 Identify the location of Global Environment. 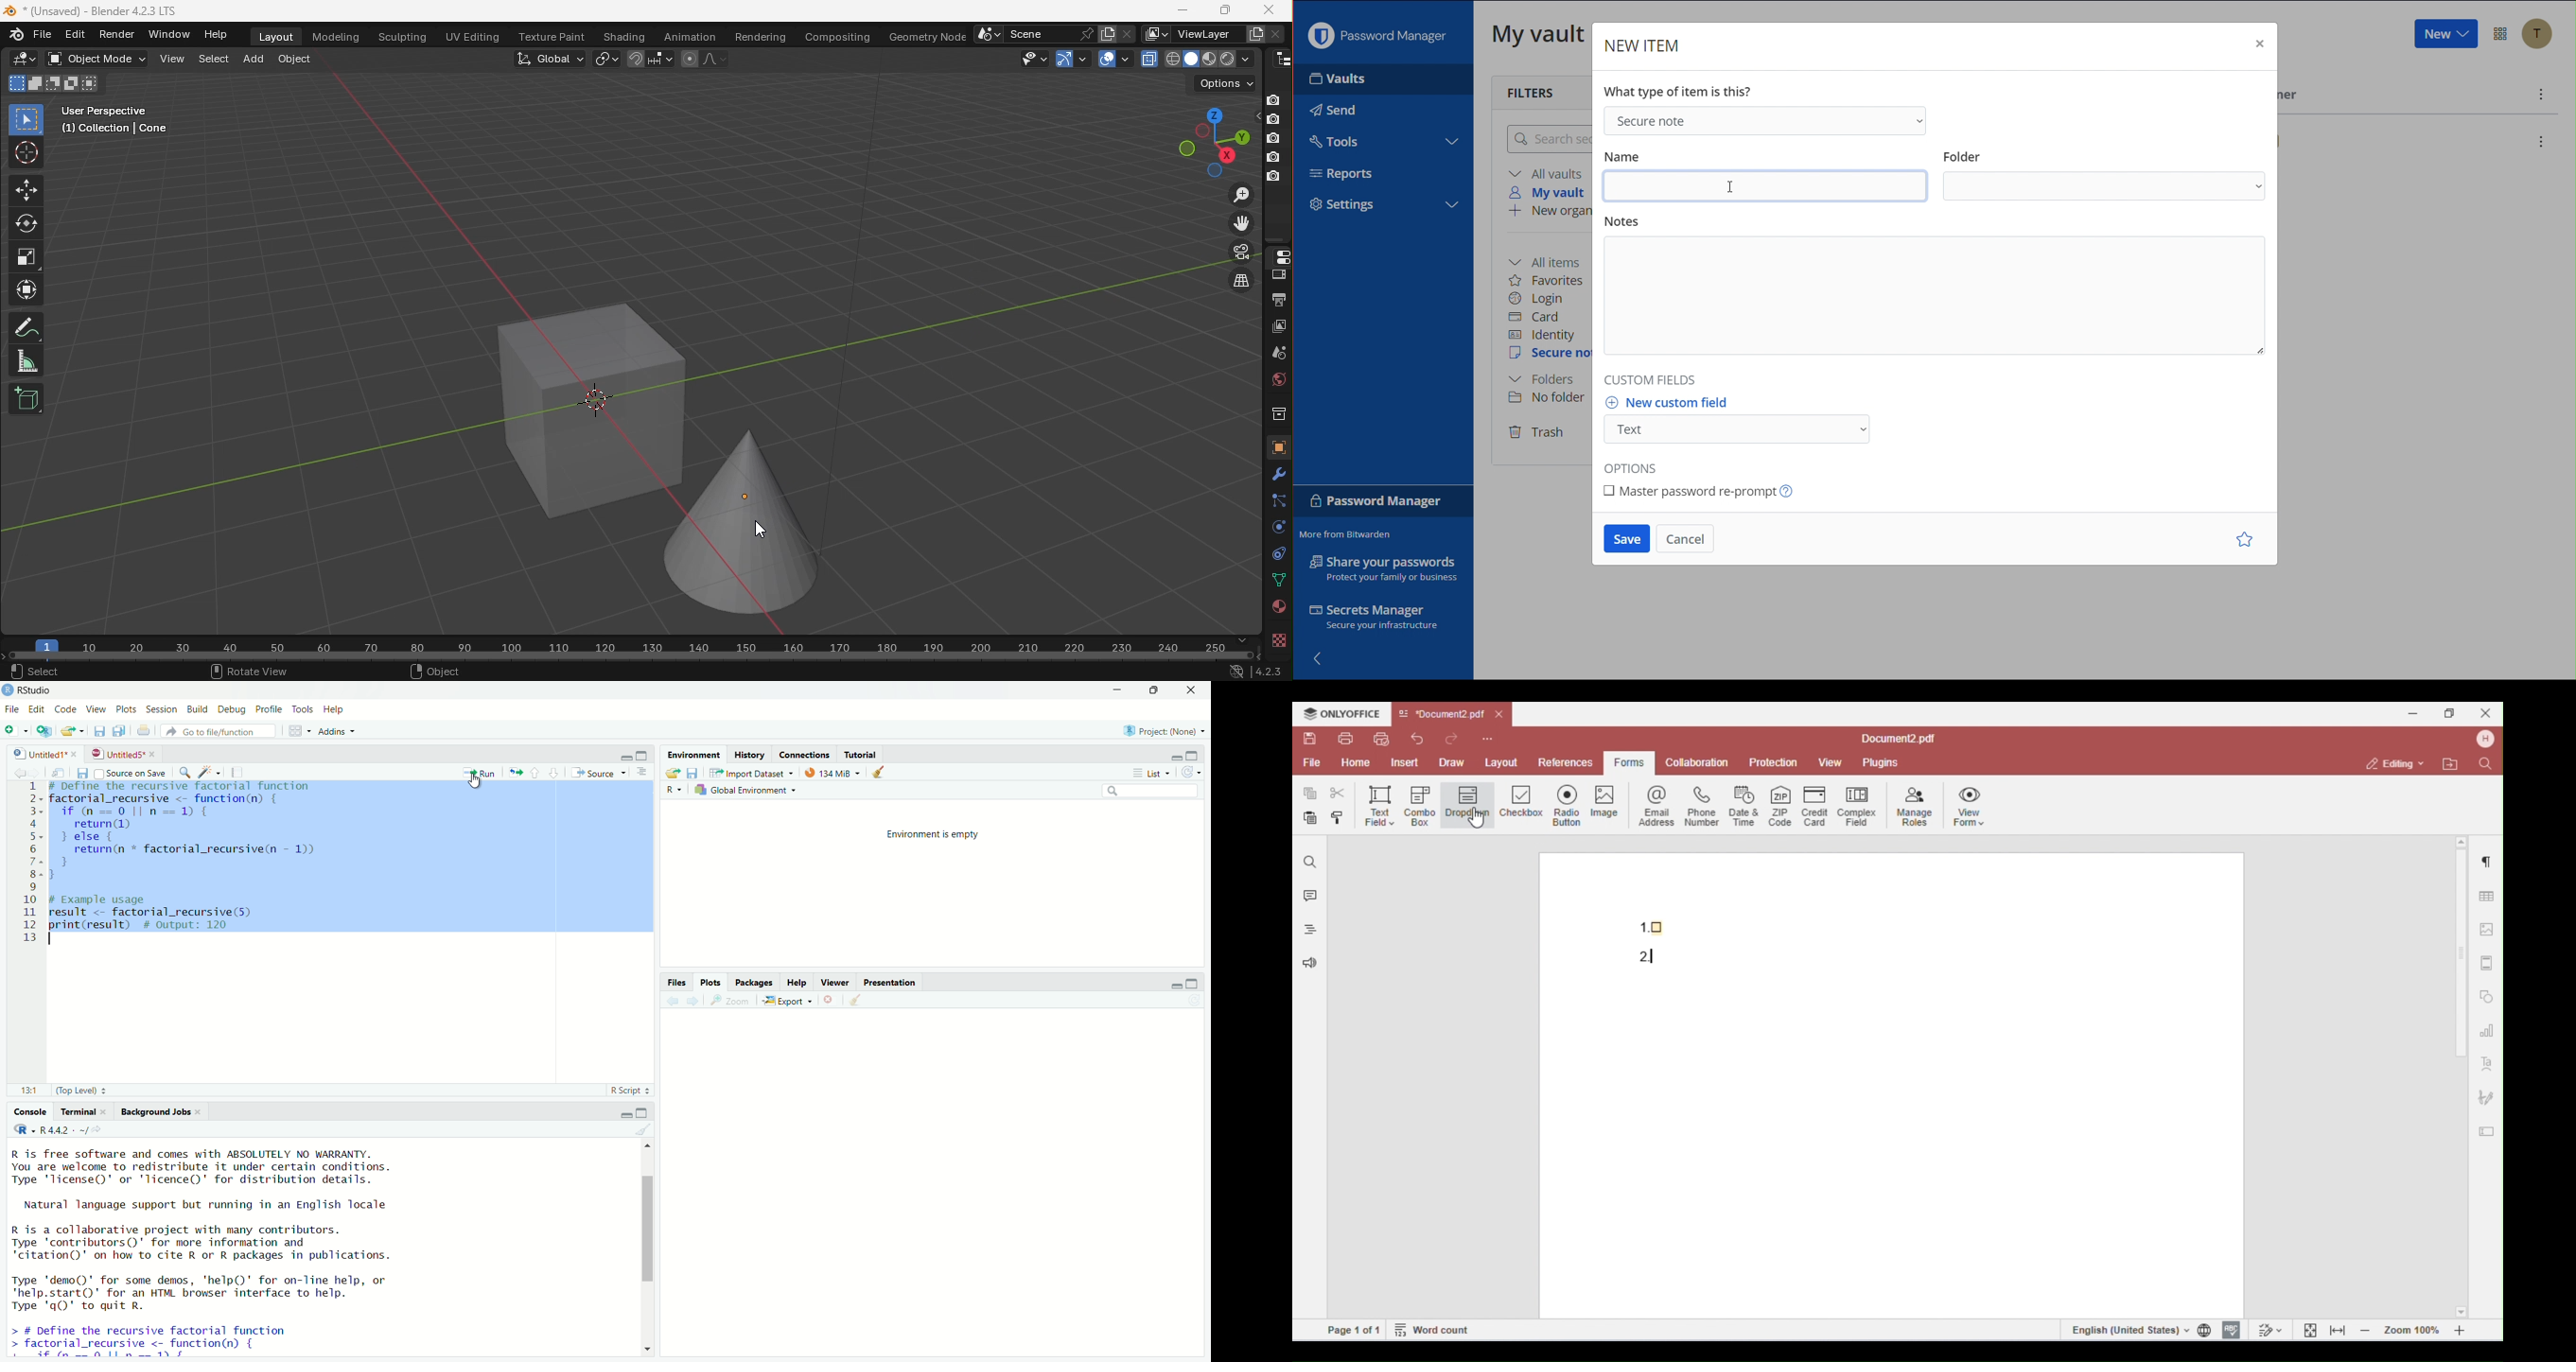
(749, 791).